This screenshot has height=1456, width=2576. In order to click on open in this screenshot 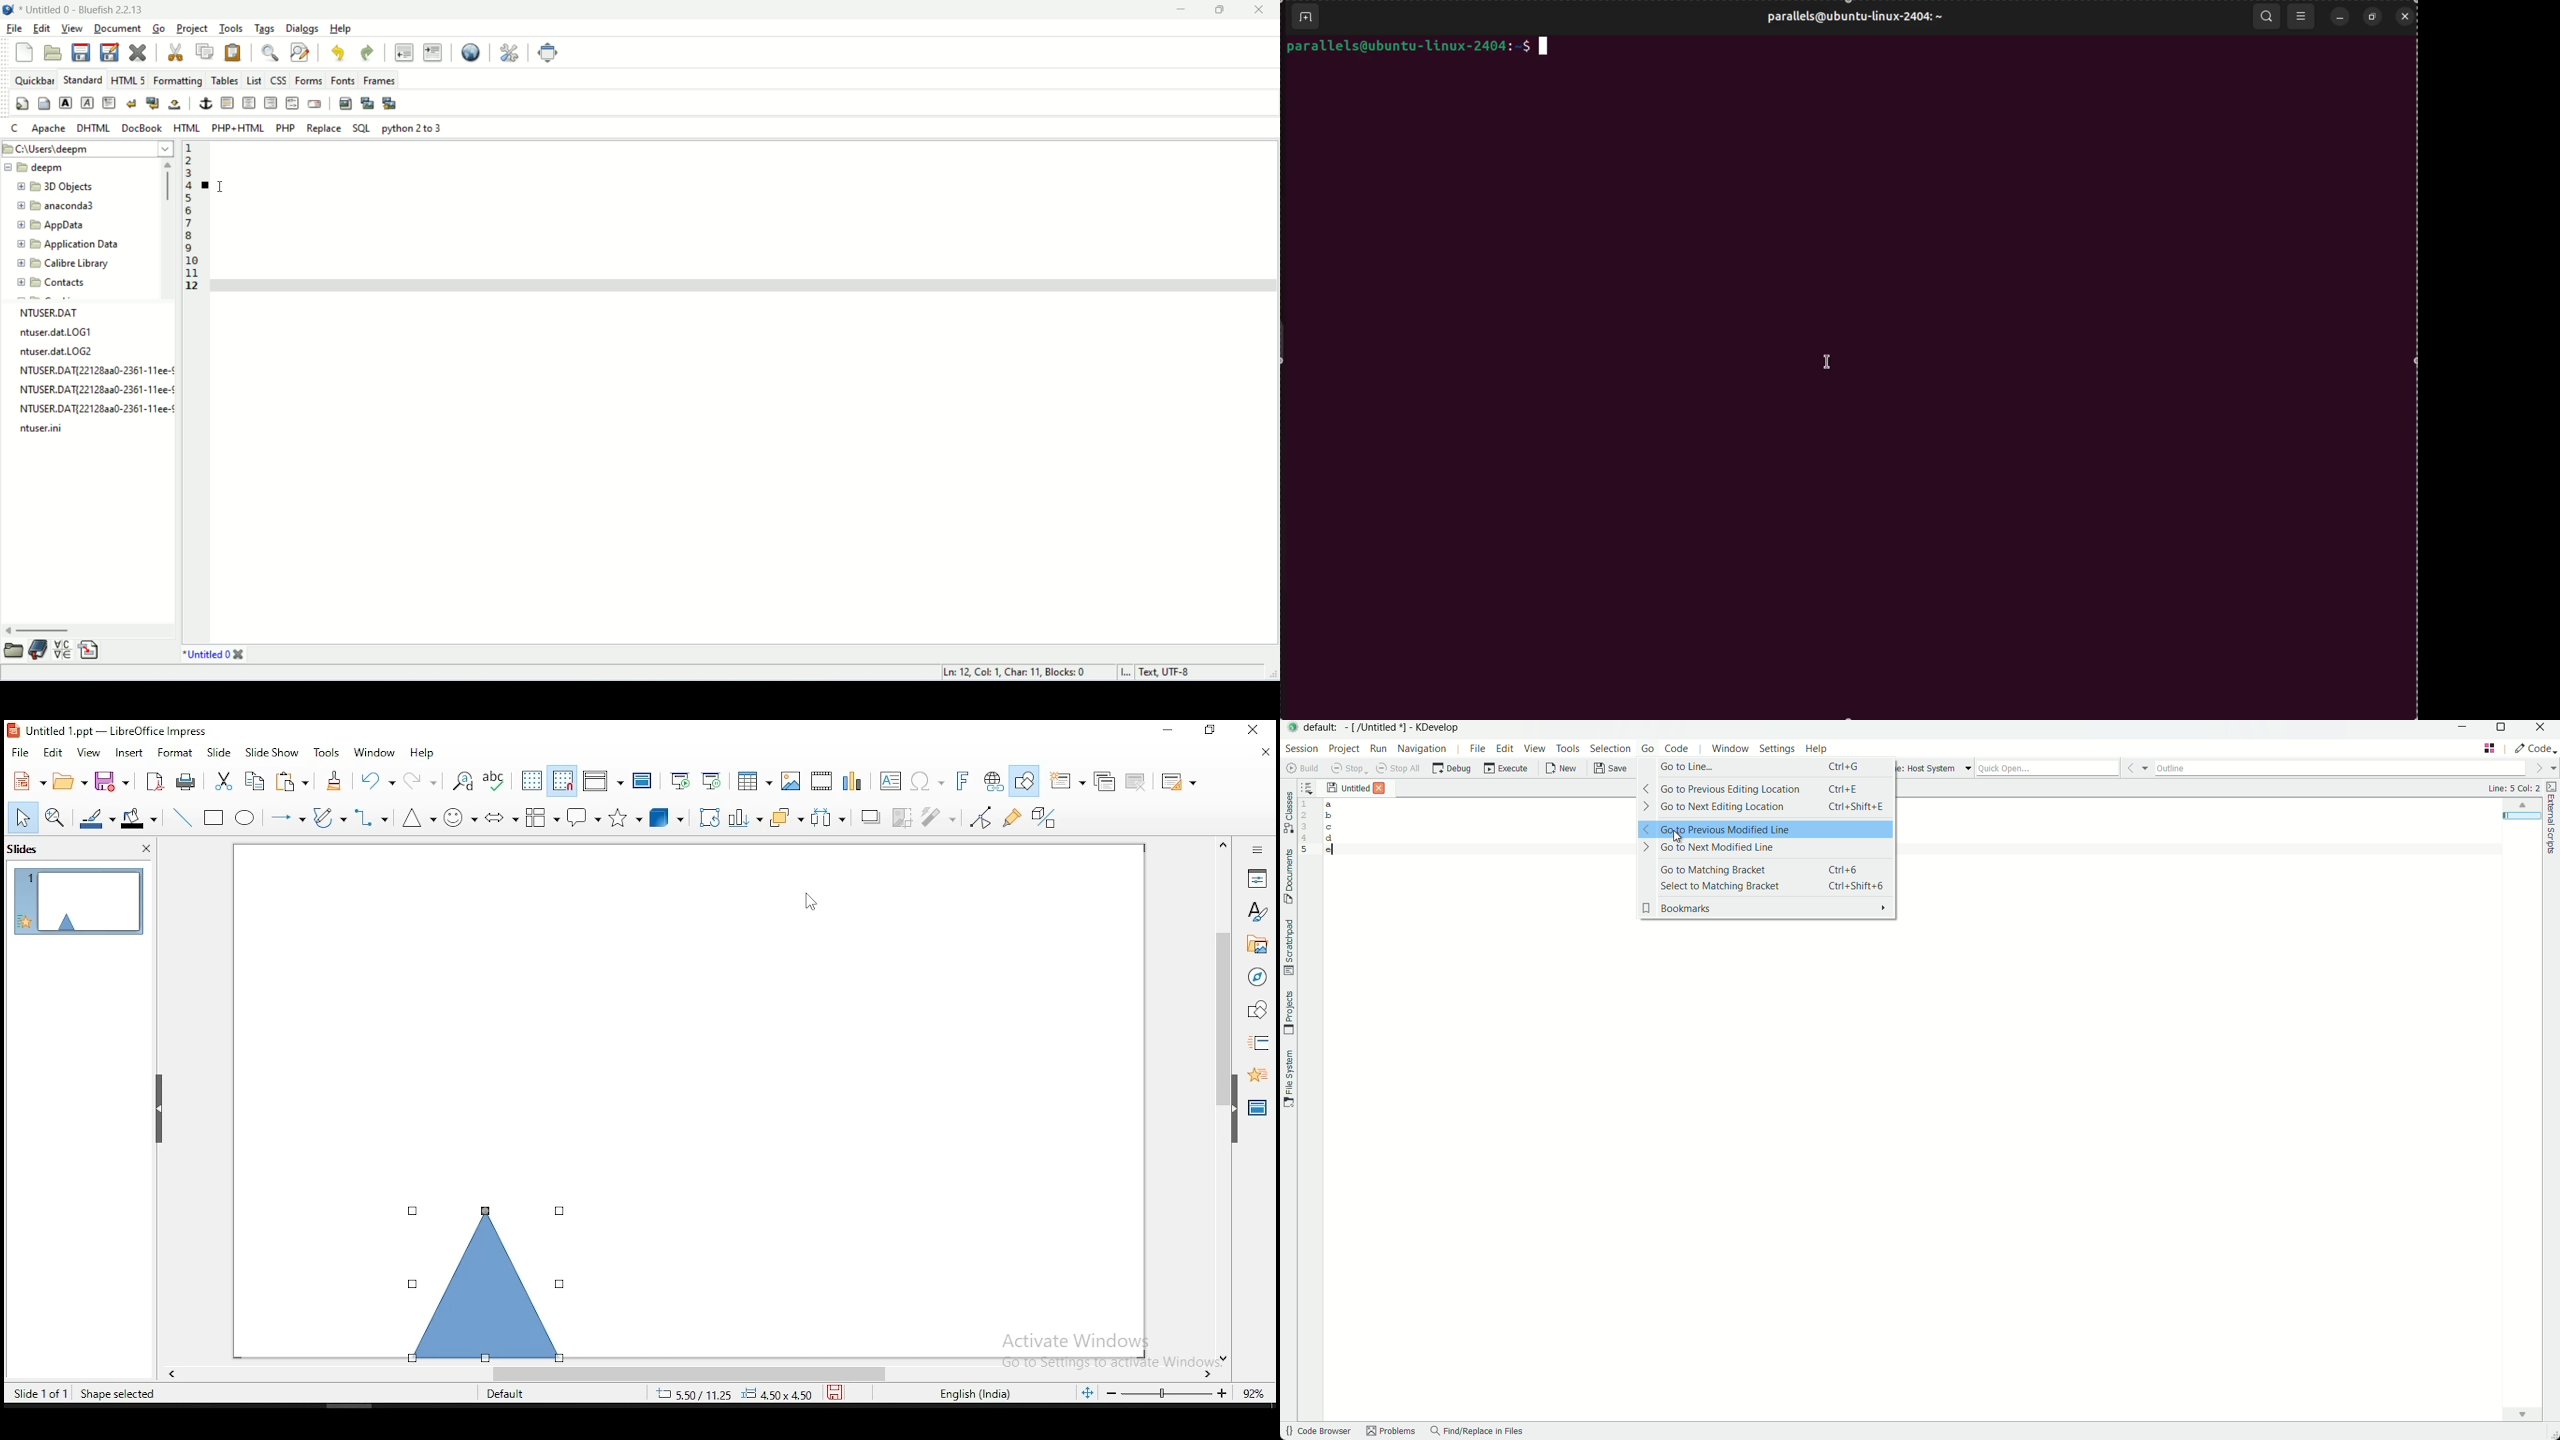, I will do `click(53, 53)`.